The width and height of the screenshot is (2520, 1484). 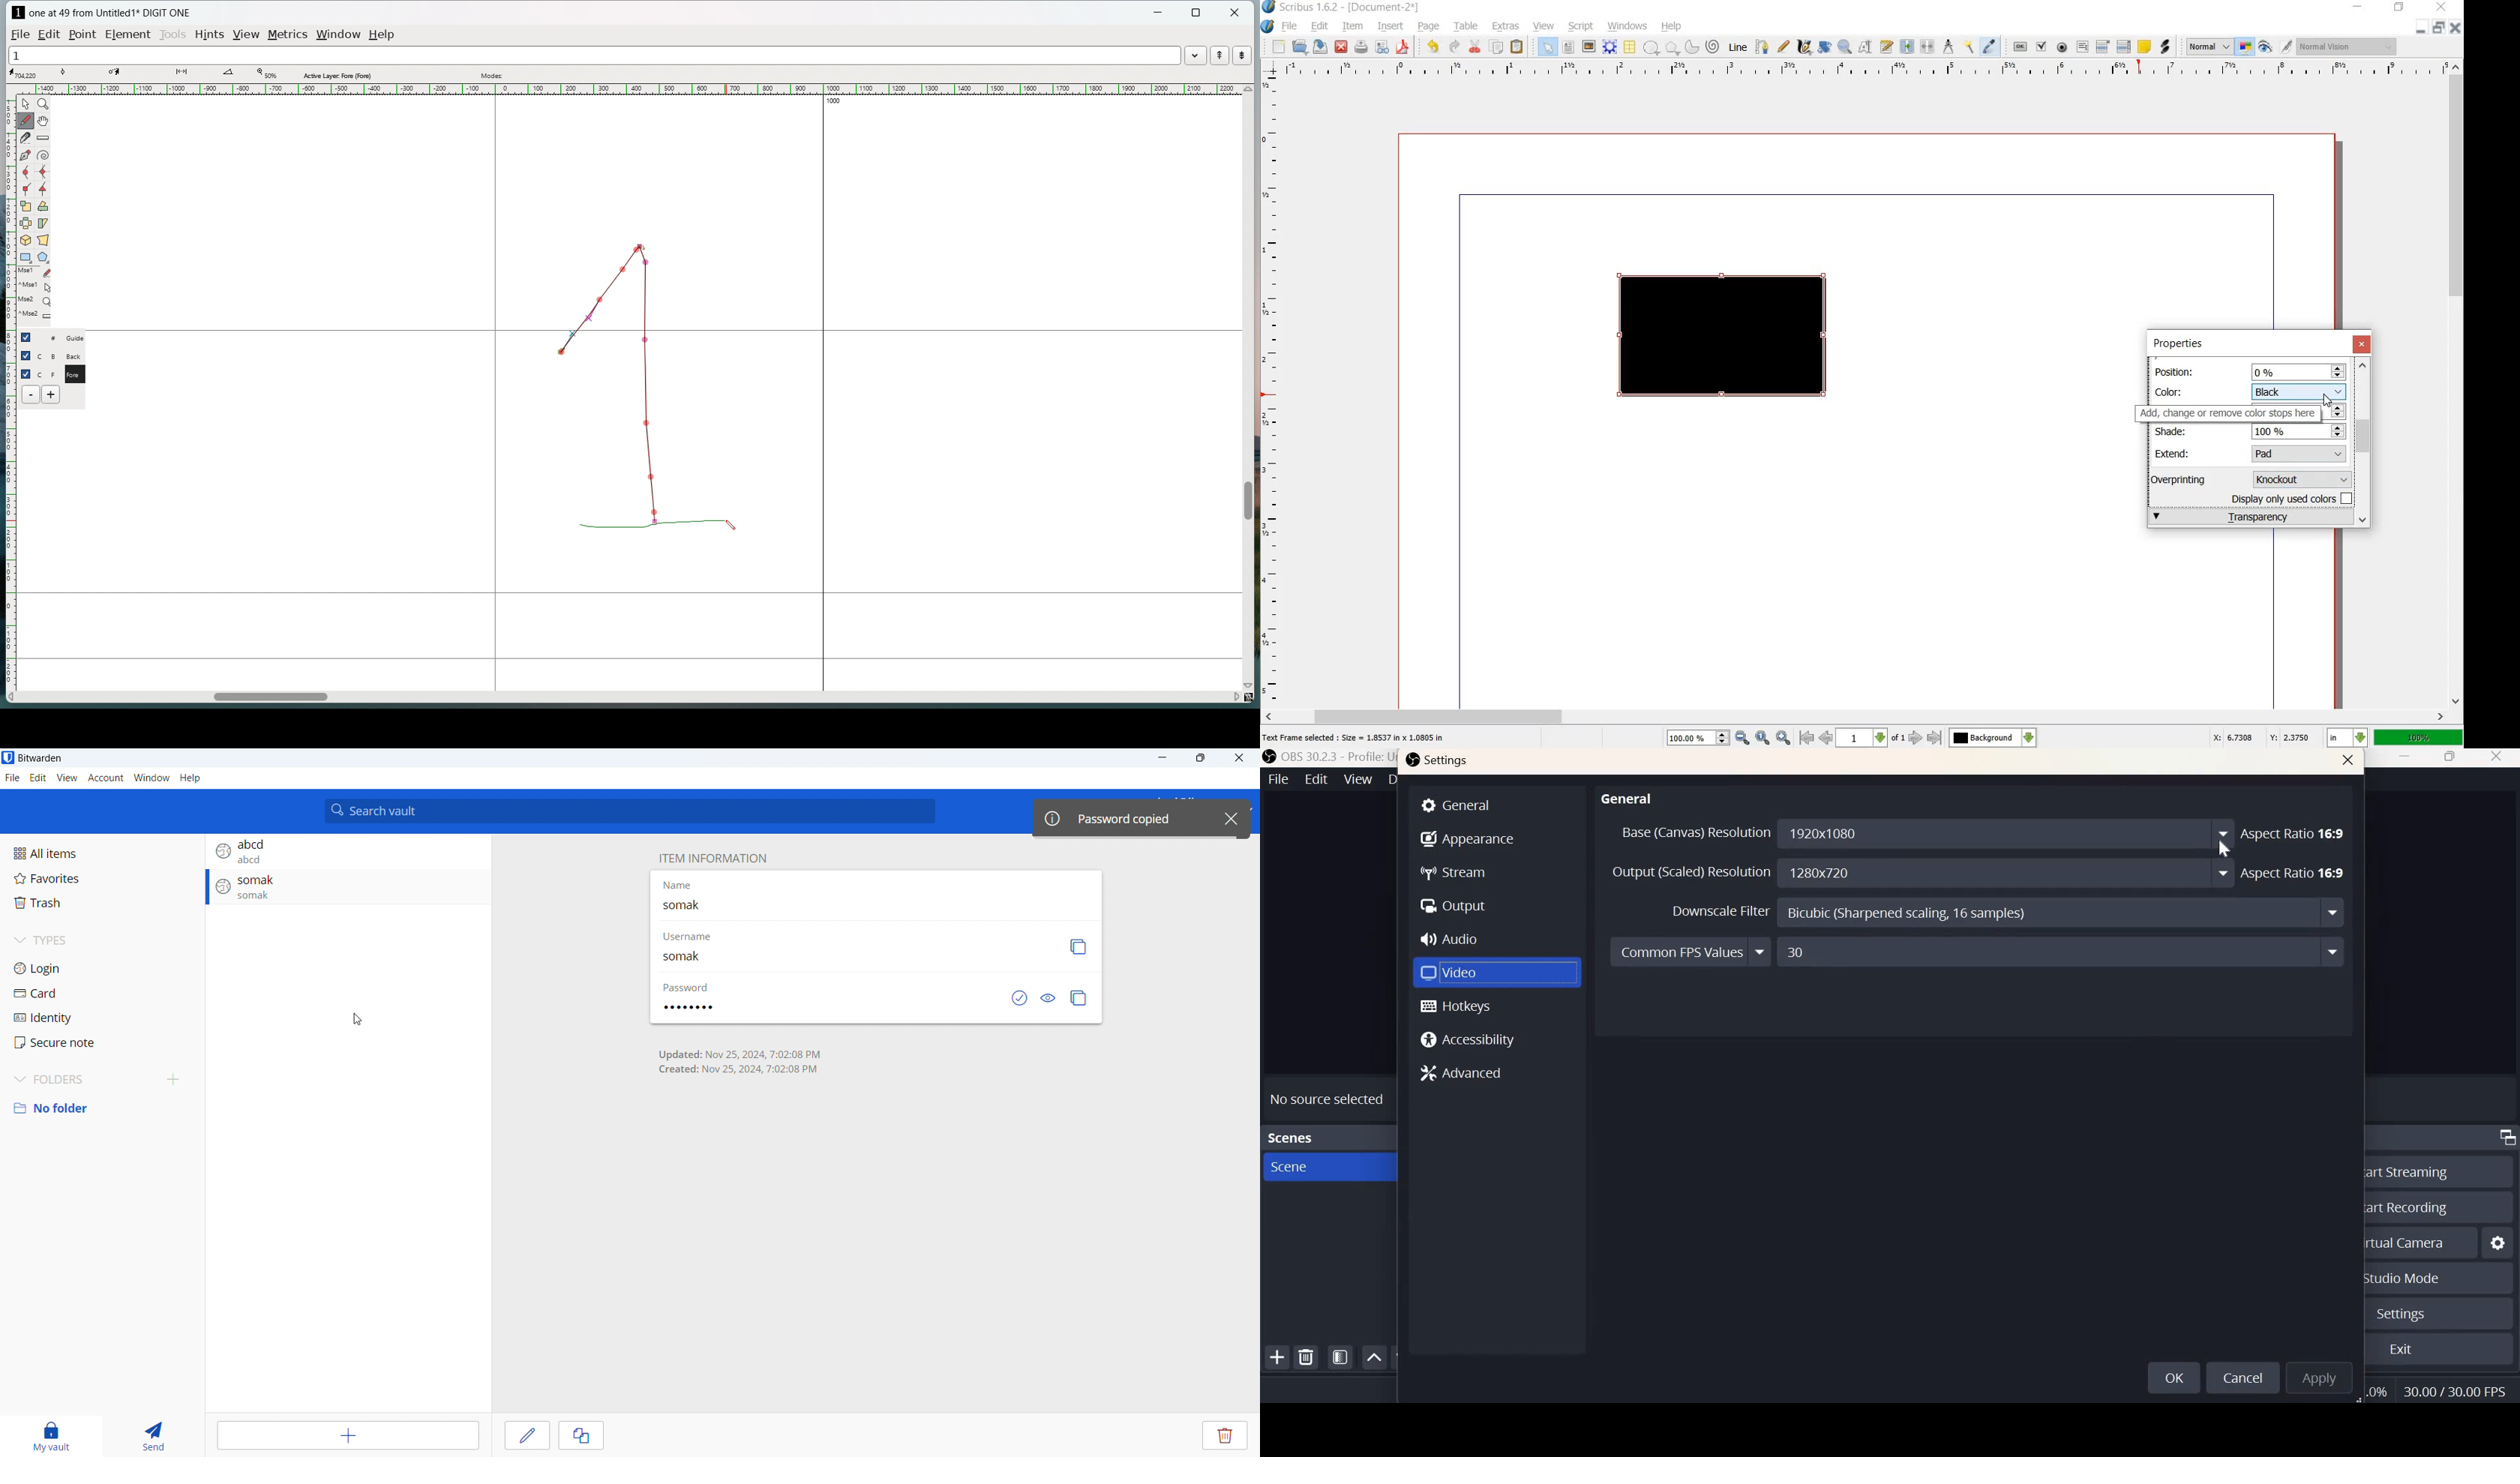 I want to click on table, so click(x=1631, y=47).